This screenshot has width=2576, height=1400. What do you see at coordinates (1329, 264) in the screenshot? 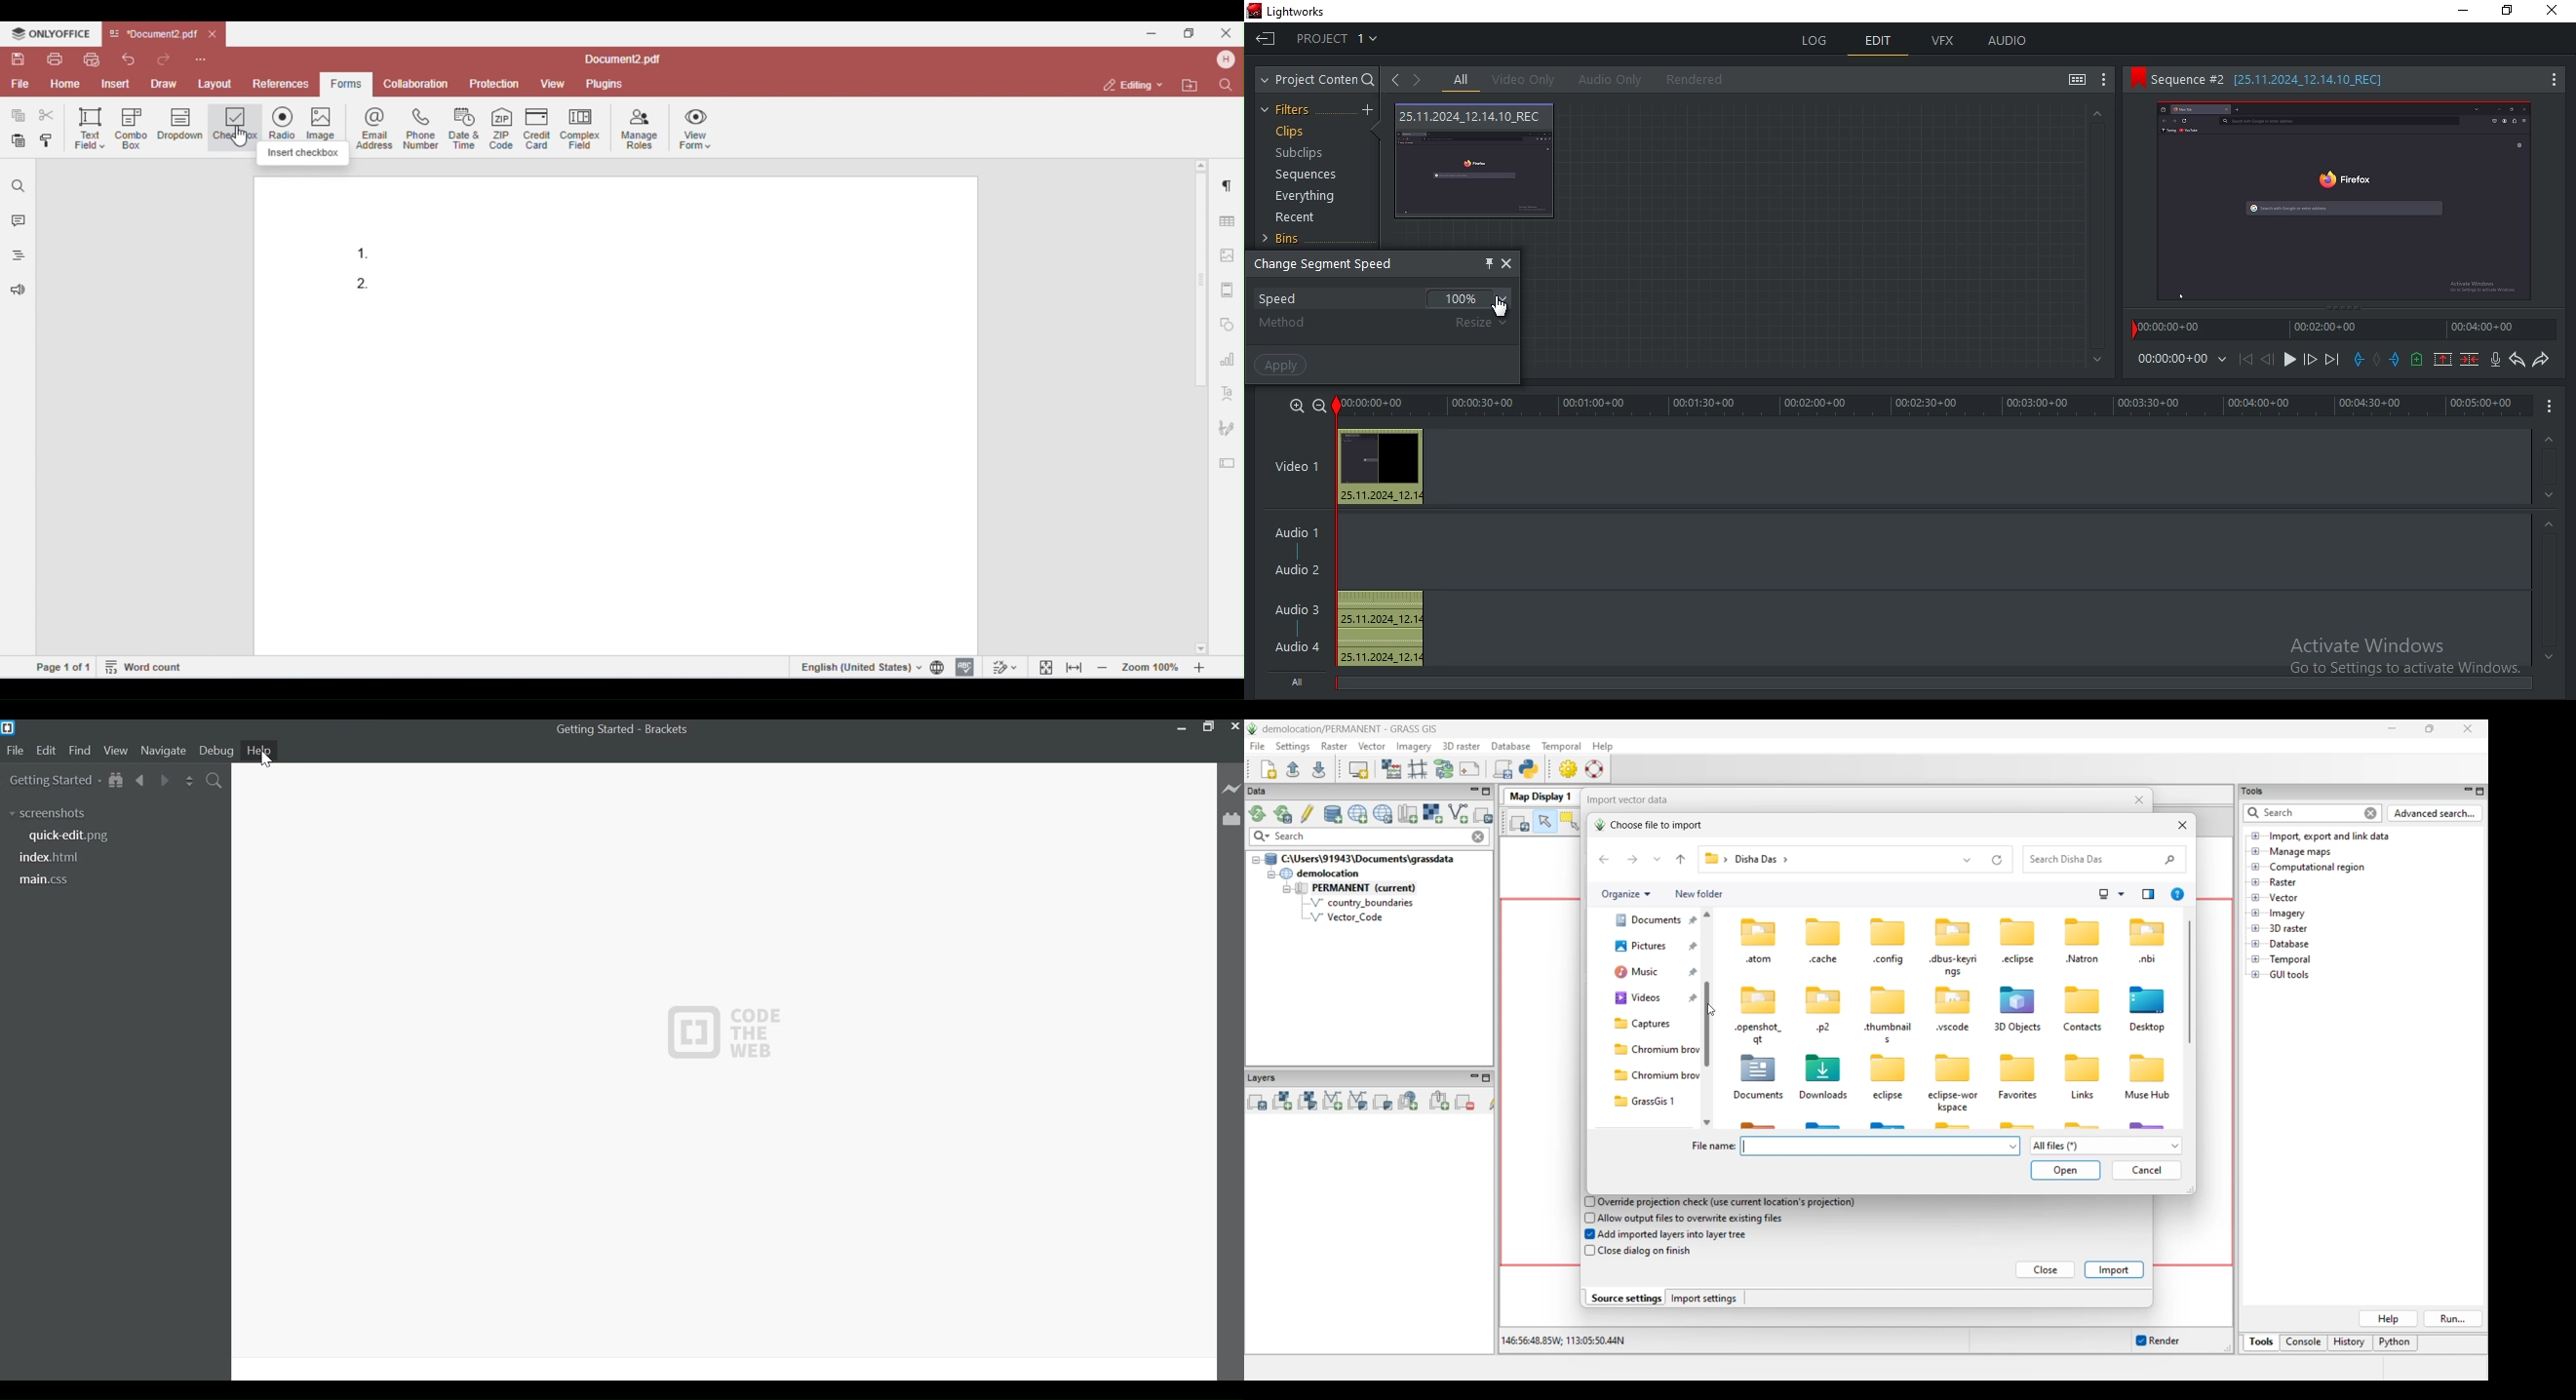
I see `change segment speed ` at bounding box center [1329, 264].